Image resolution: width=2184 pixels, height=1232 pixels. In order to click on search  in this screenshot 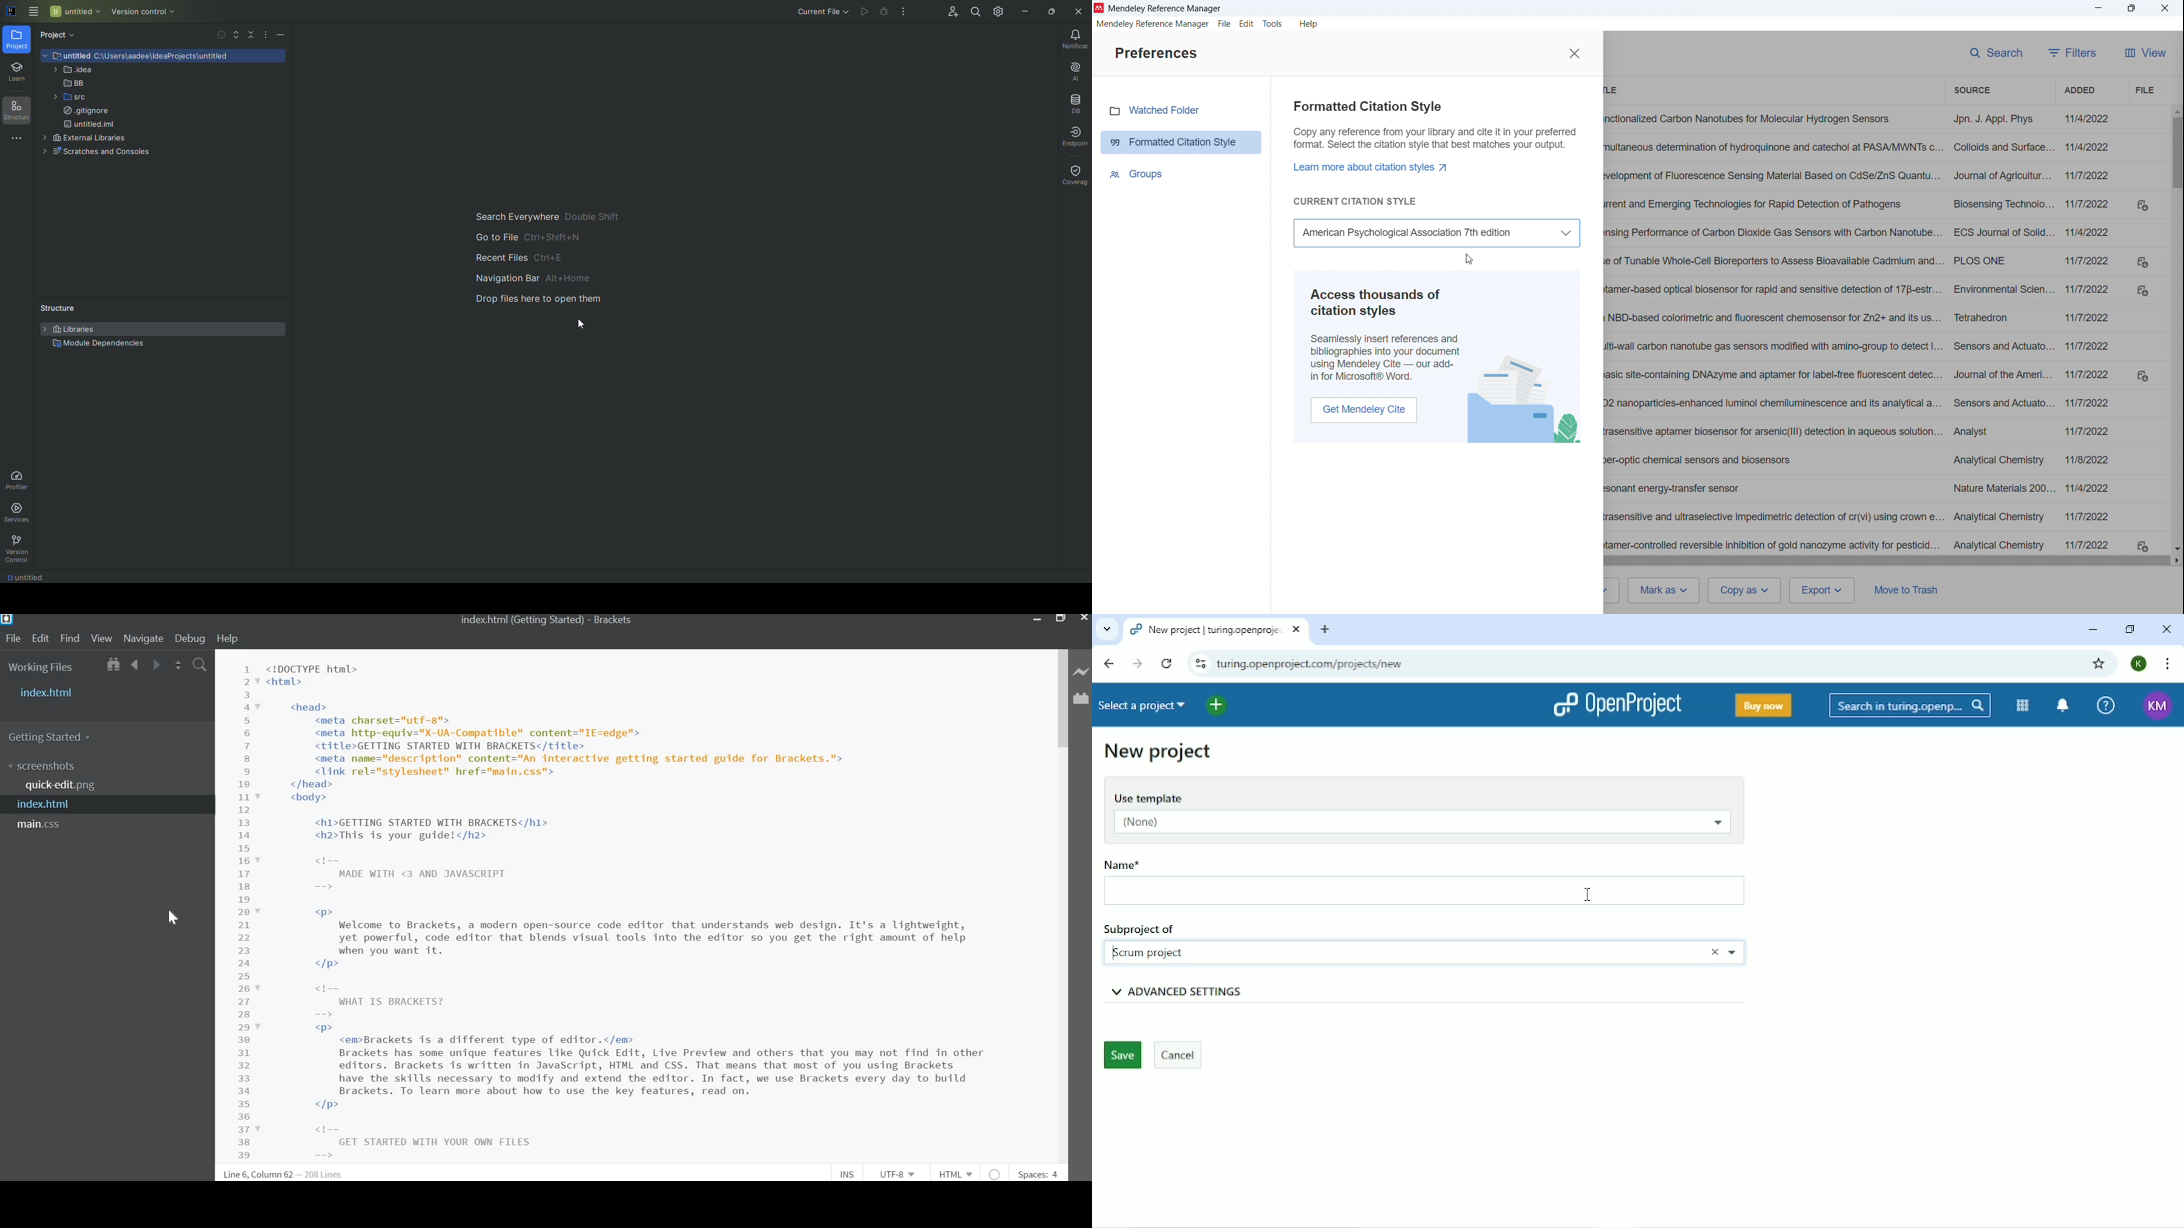, I will do `click(1995, 53)`.